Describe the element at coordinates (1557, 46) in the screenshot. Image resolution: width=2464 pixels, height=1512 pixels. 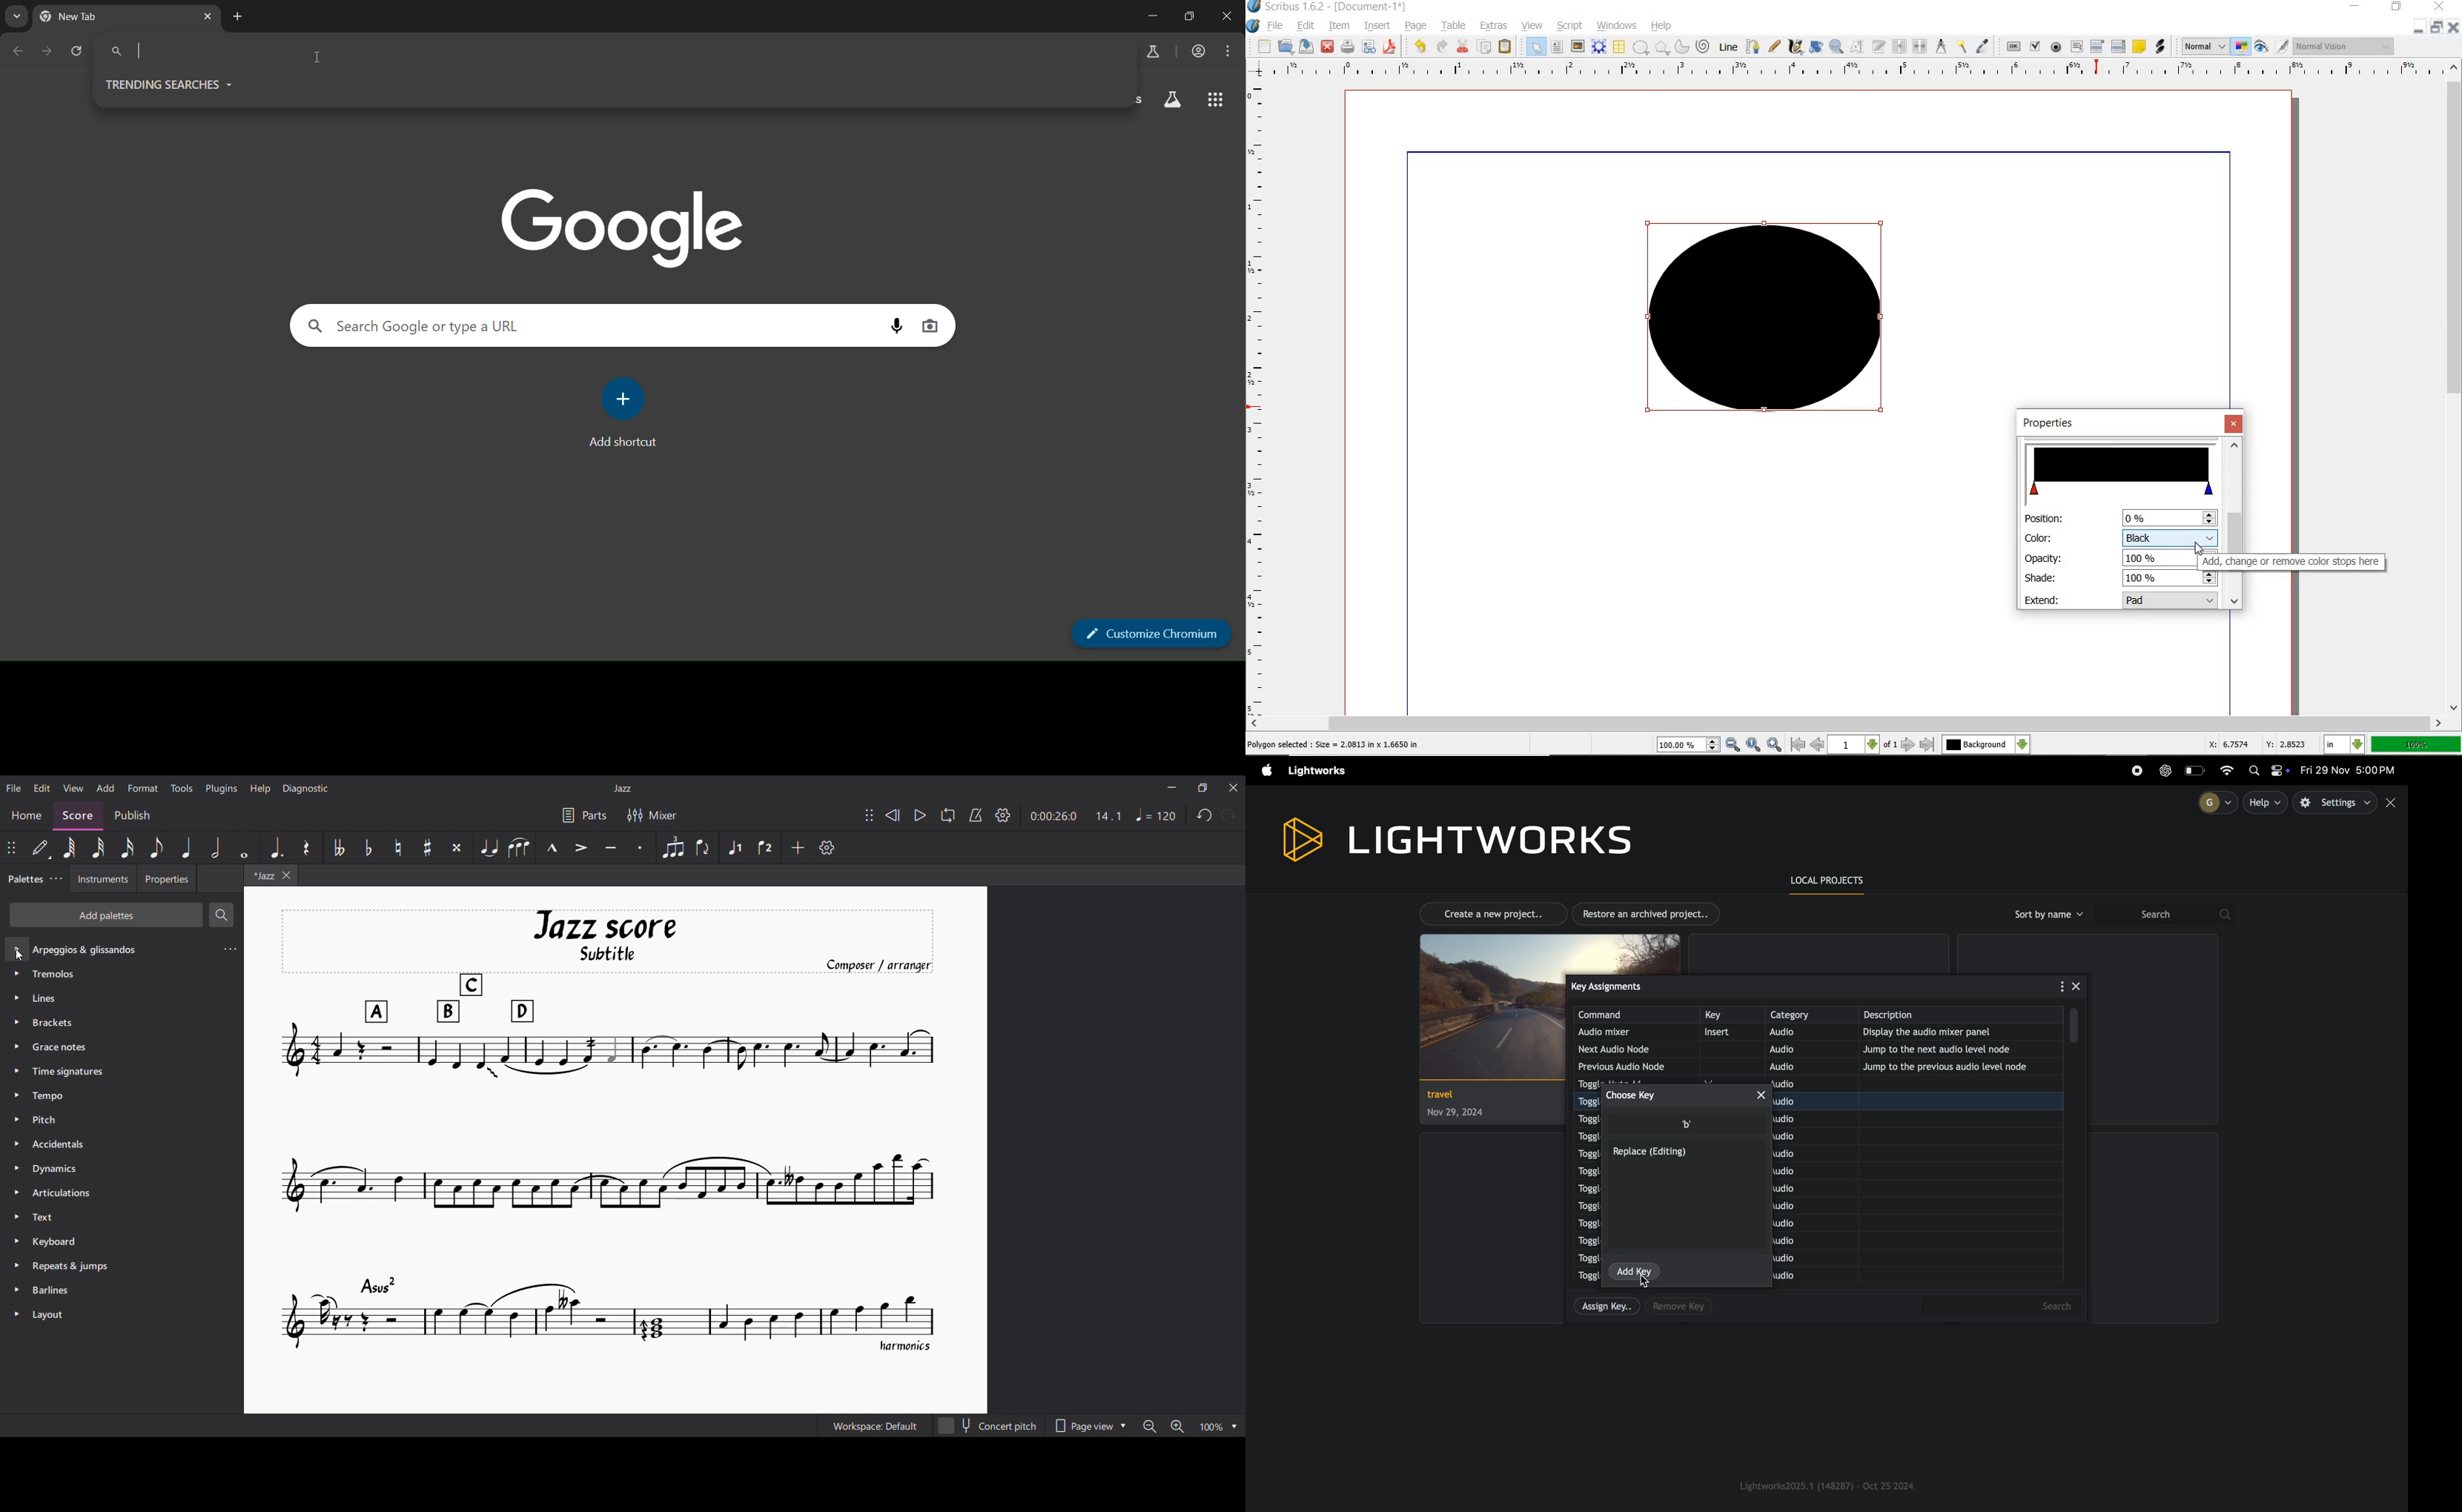
I see `TEXT FRAME` at that location.